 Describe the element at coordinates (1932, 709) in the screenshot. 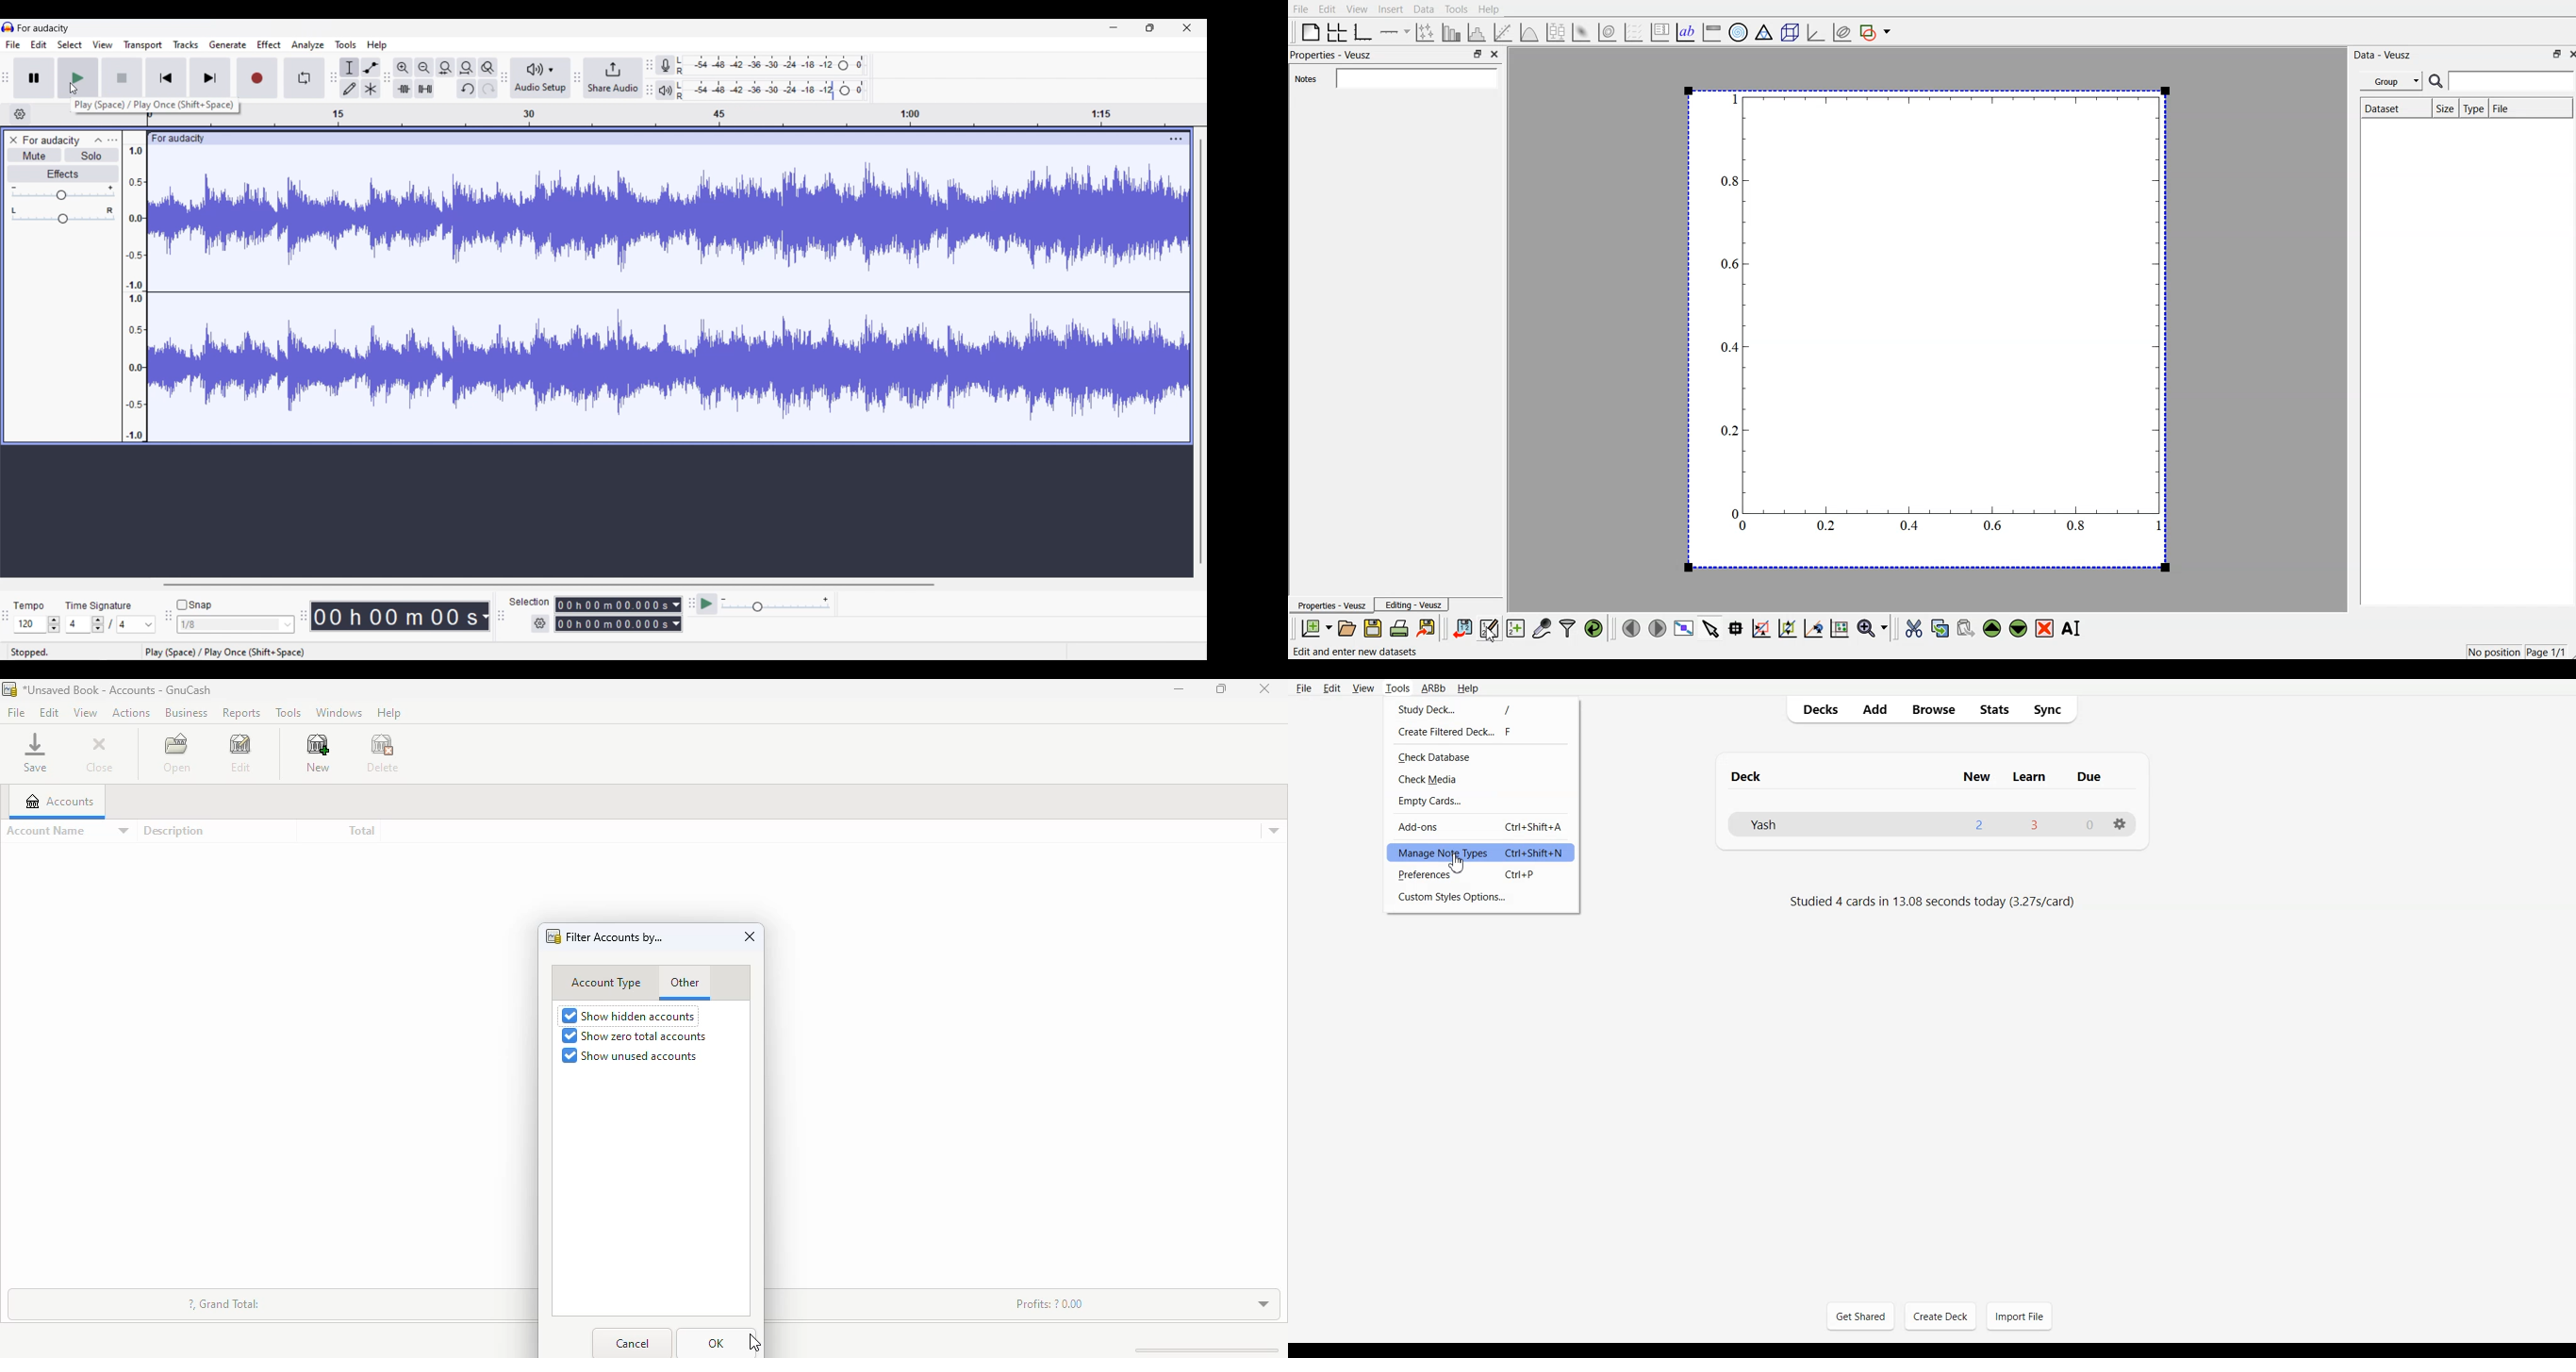

I see `Browse` at that location.